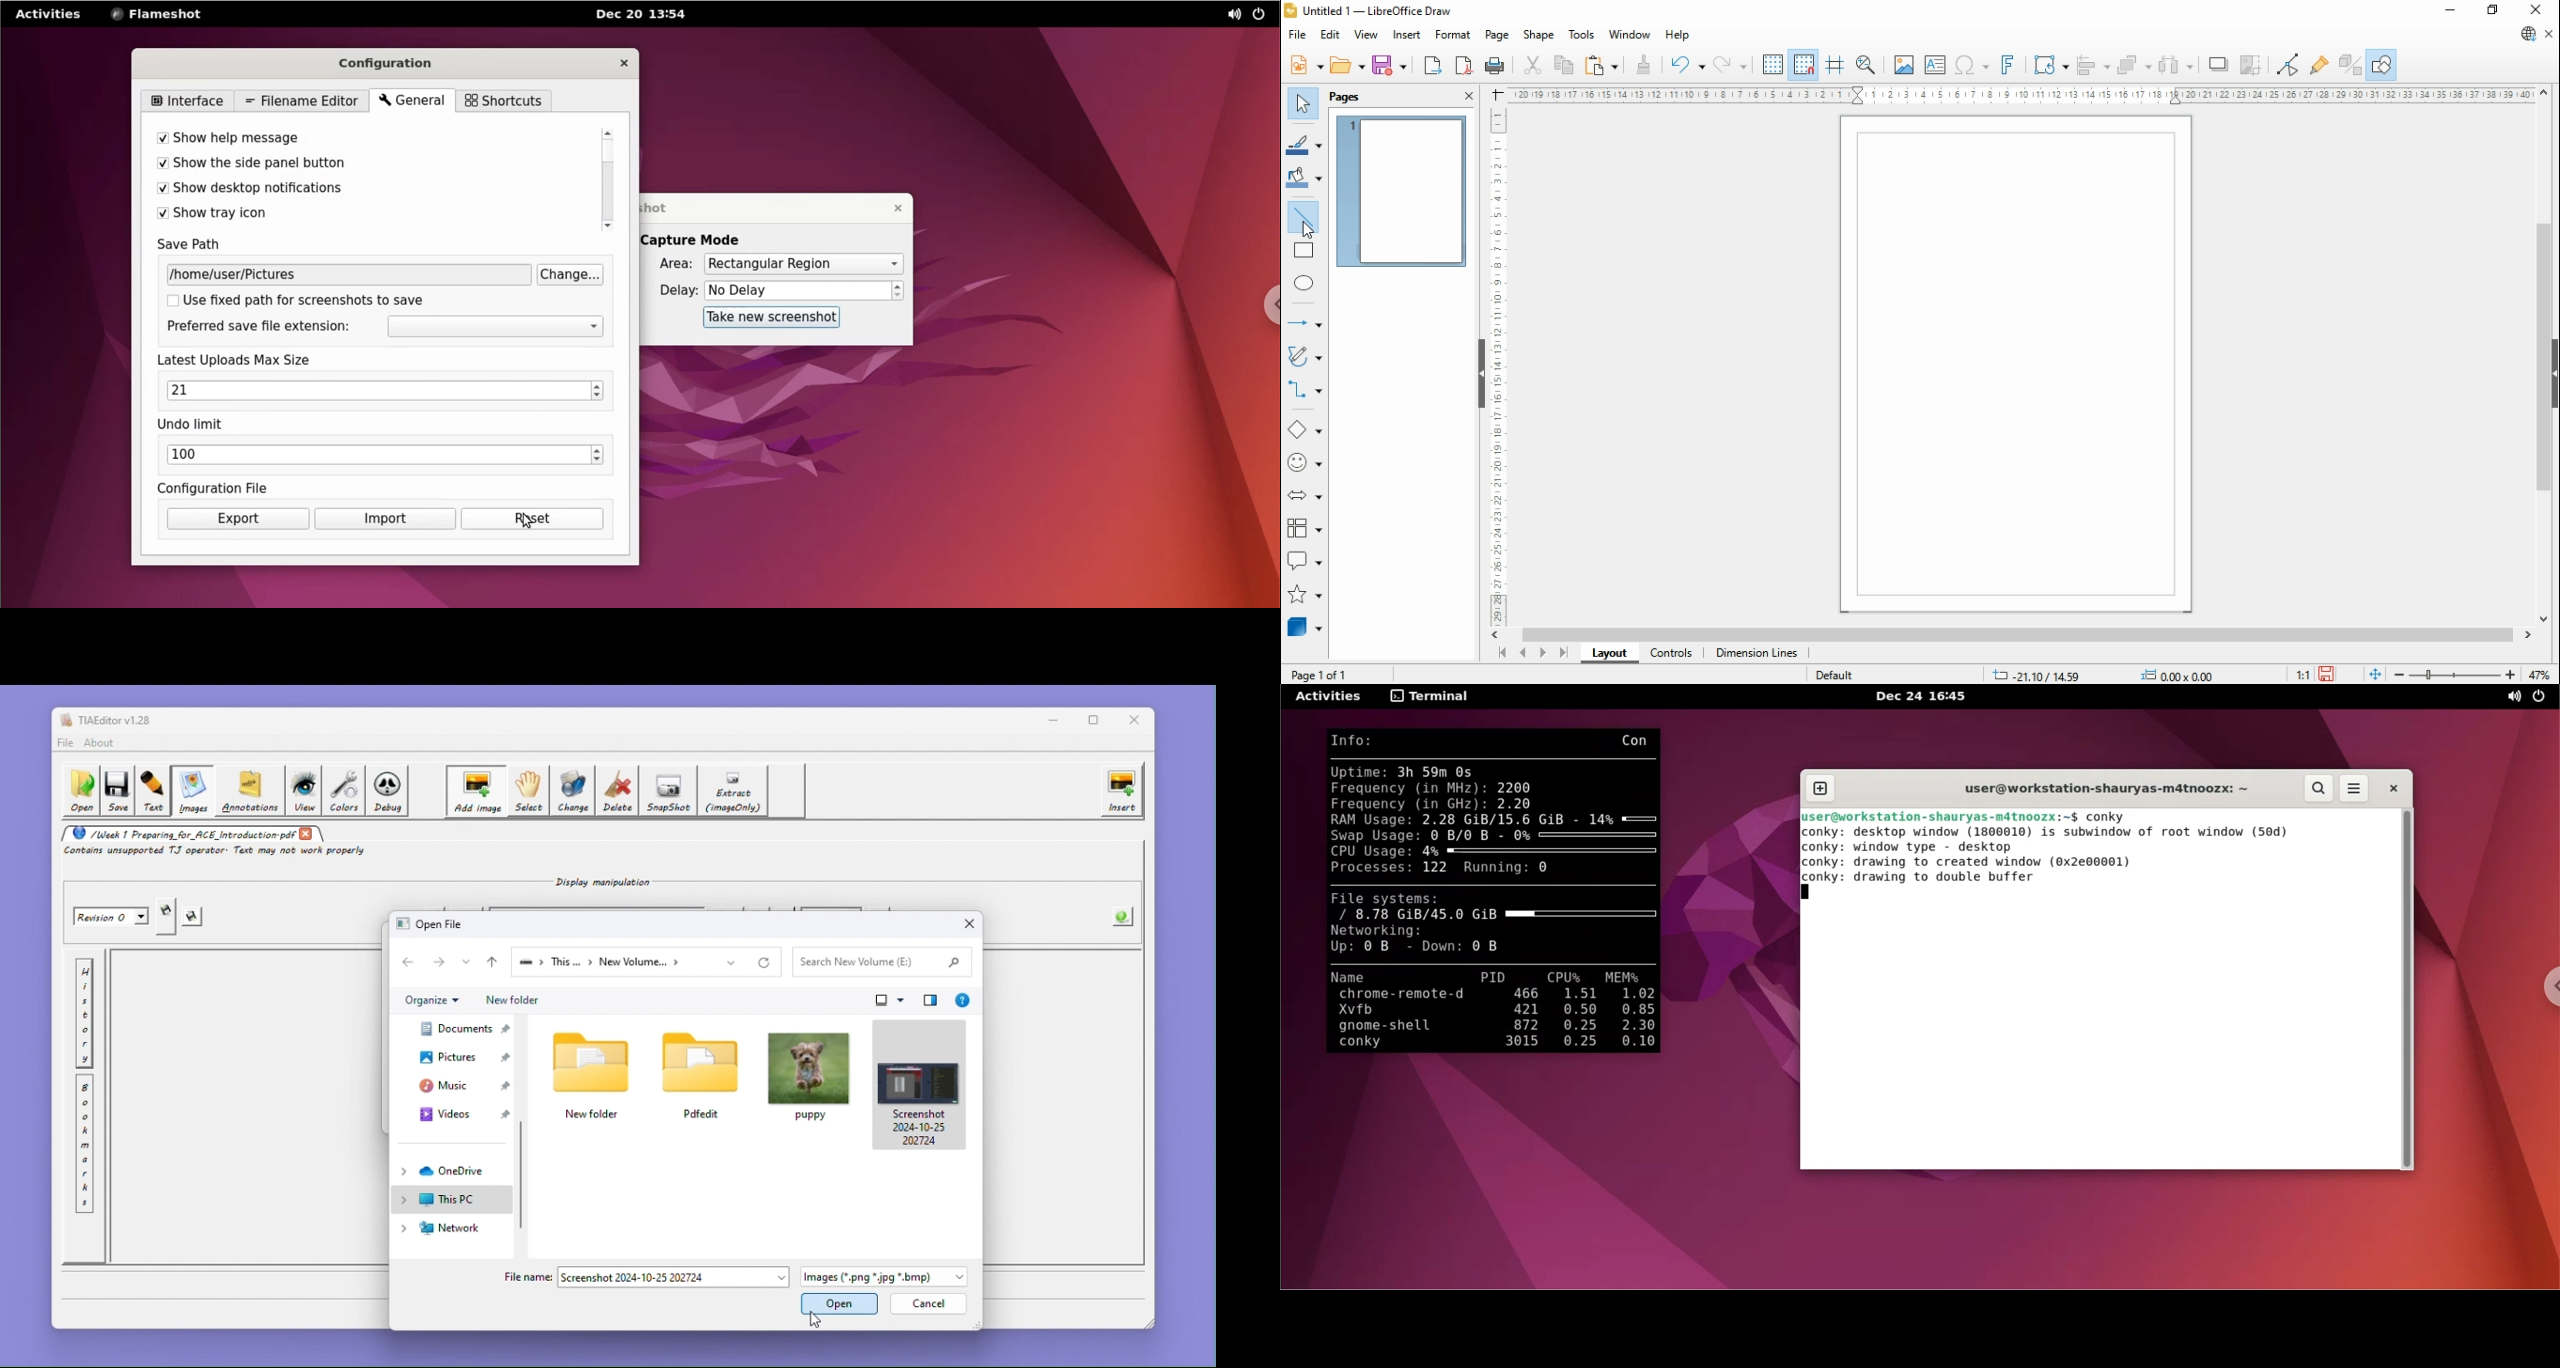 This screenshot has height=1372, width=2576. I want to click on rectangle, so click(1304, 250).